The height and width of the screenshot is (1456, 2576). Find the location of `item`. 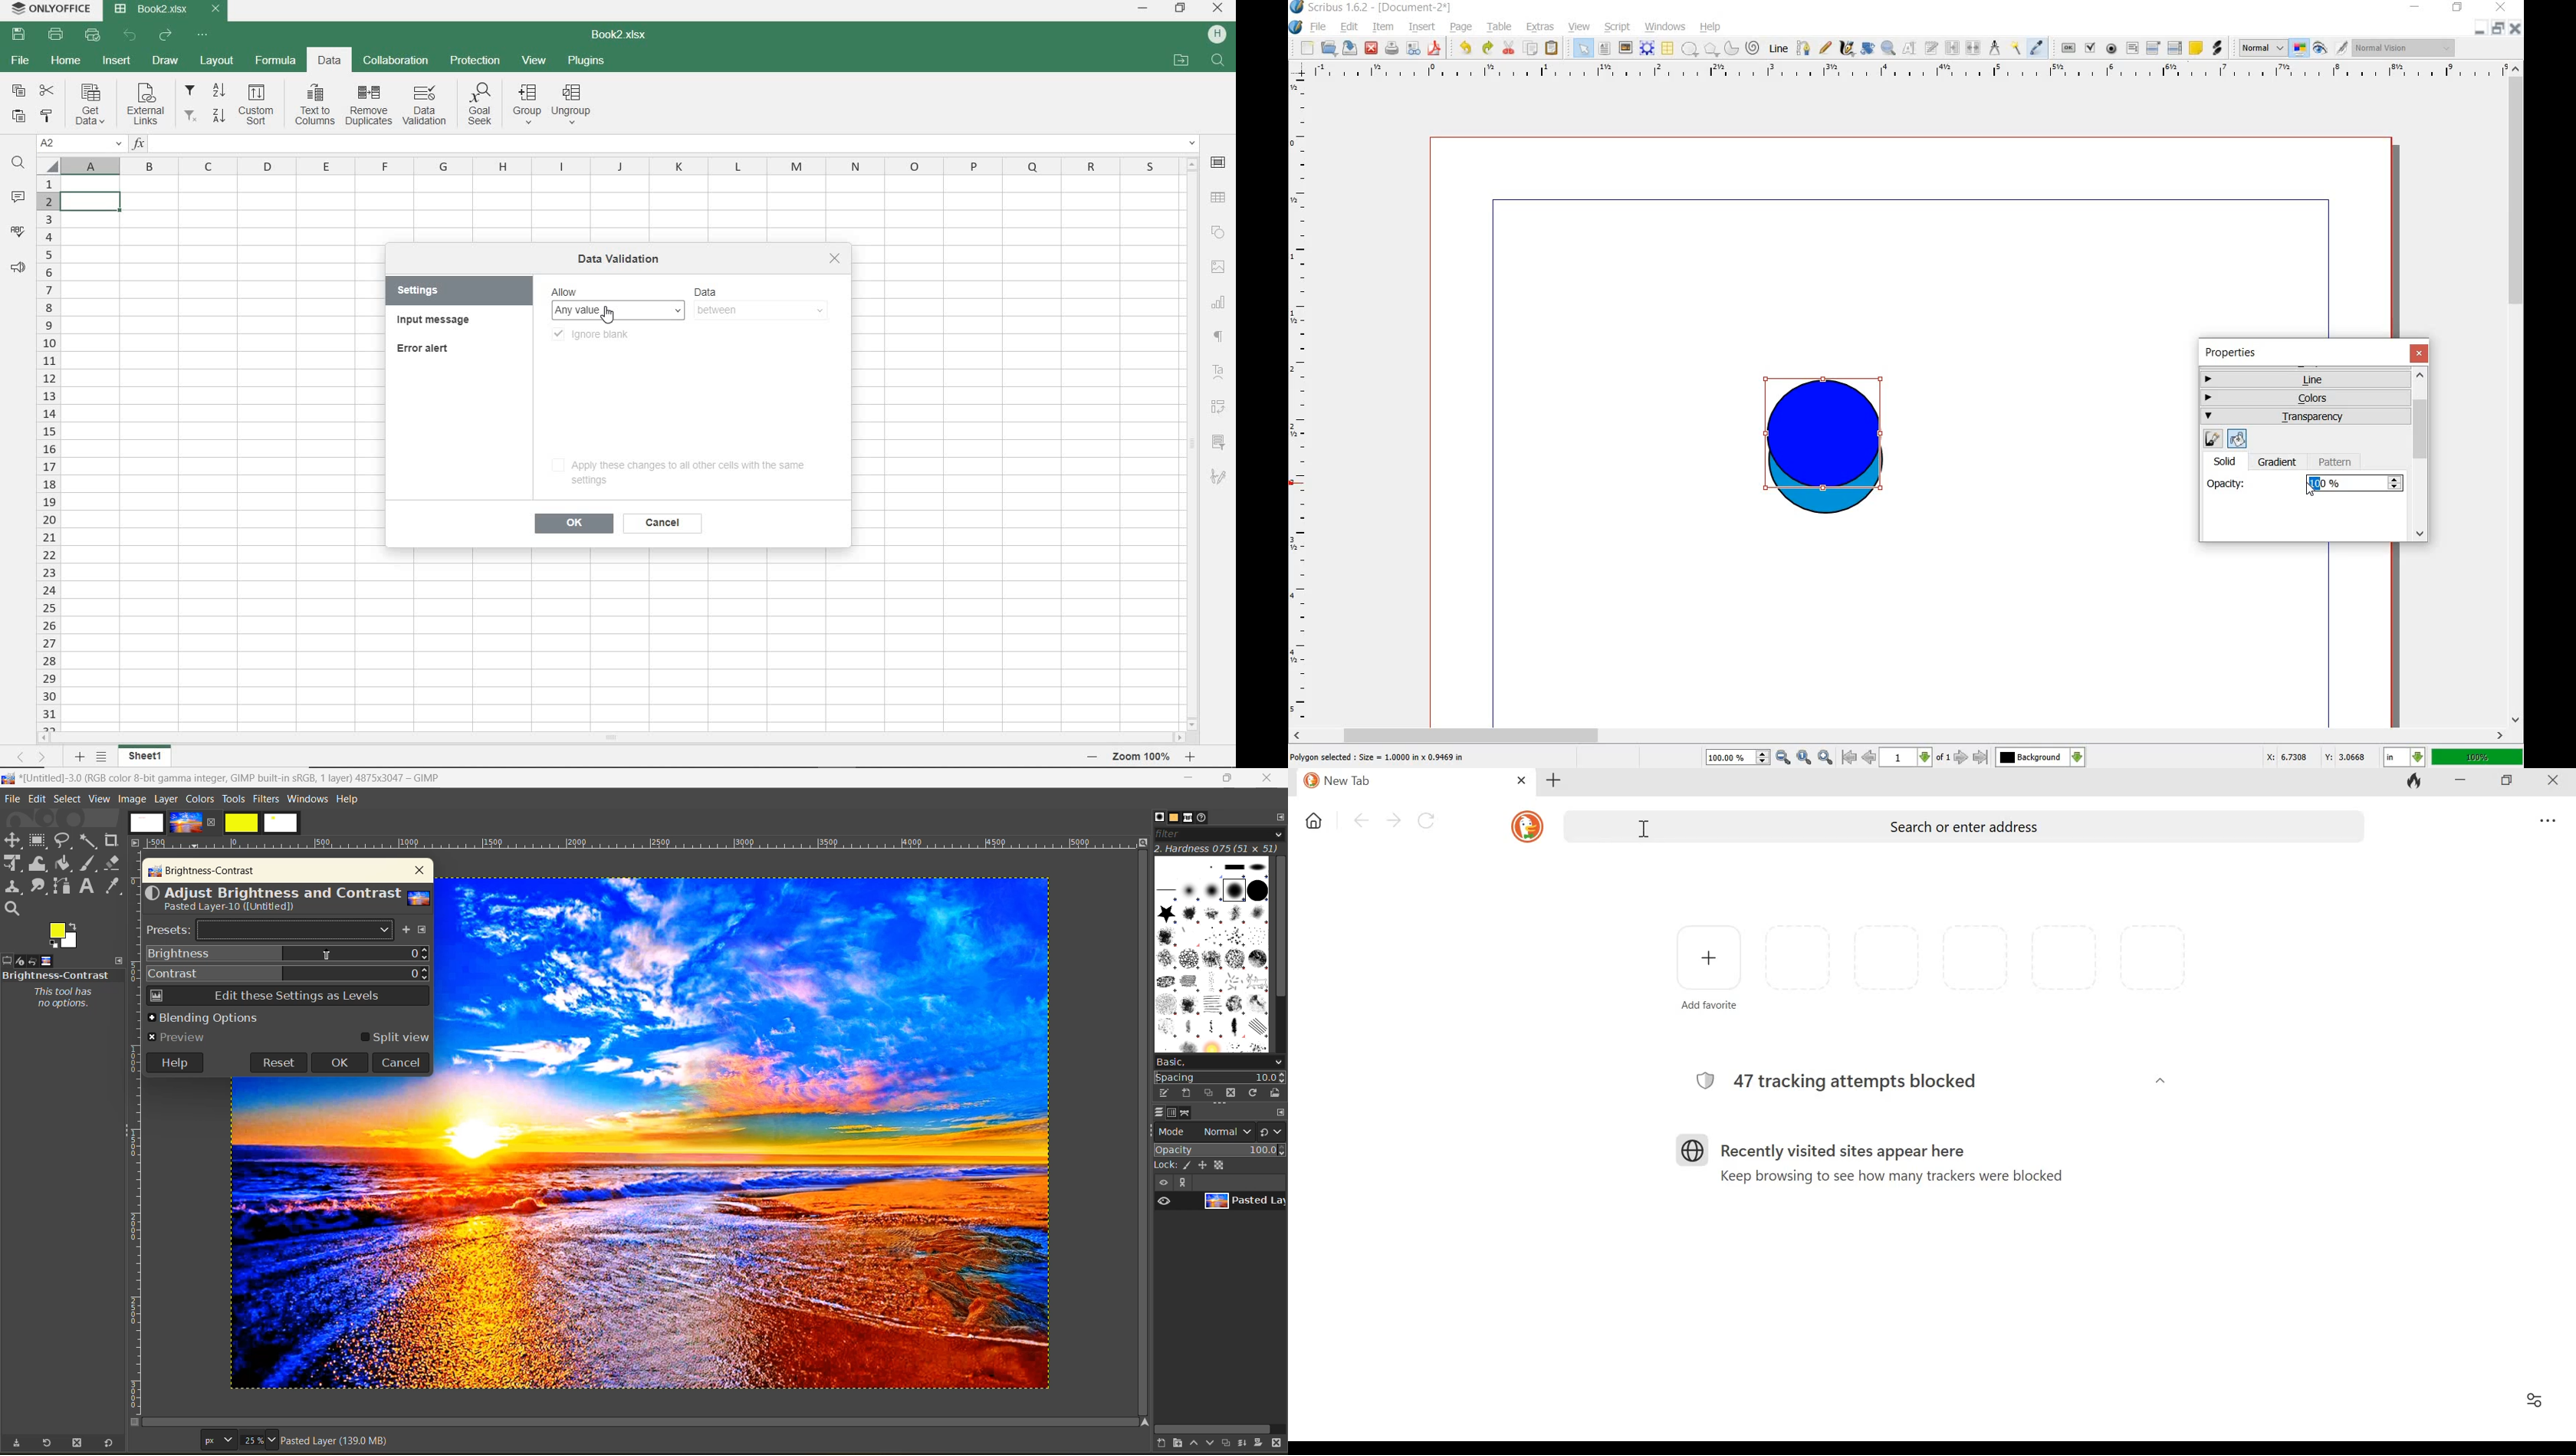

item is located at coordinates (1384, 27).